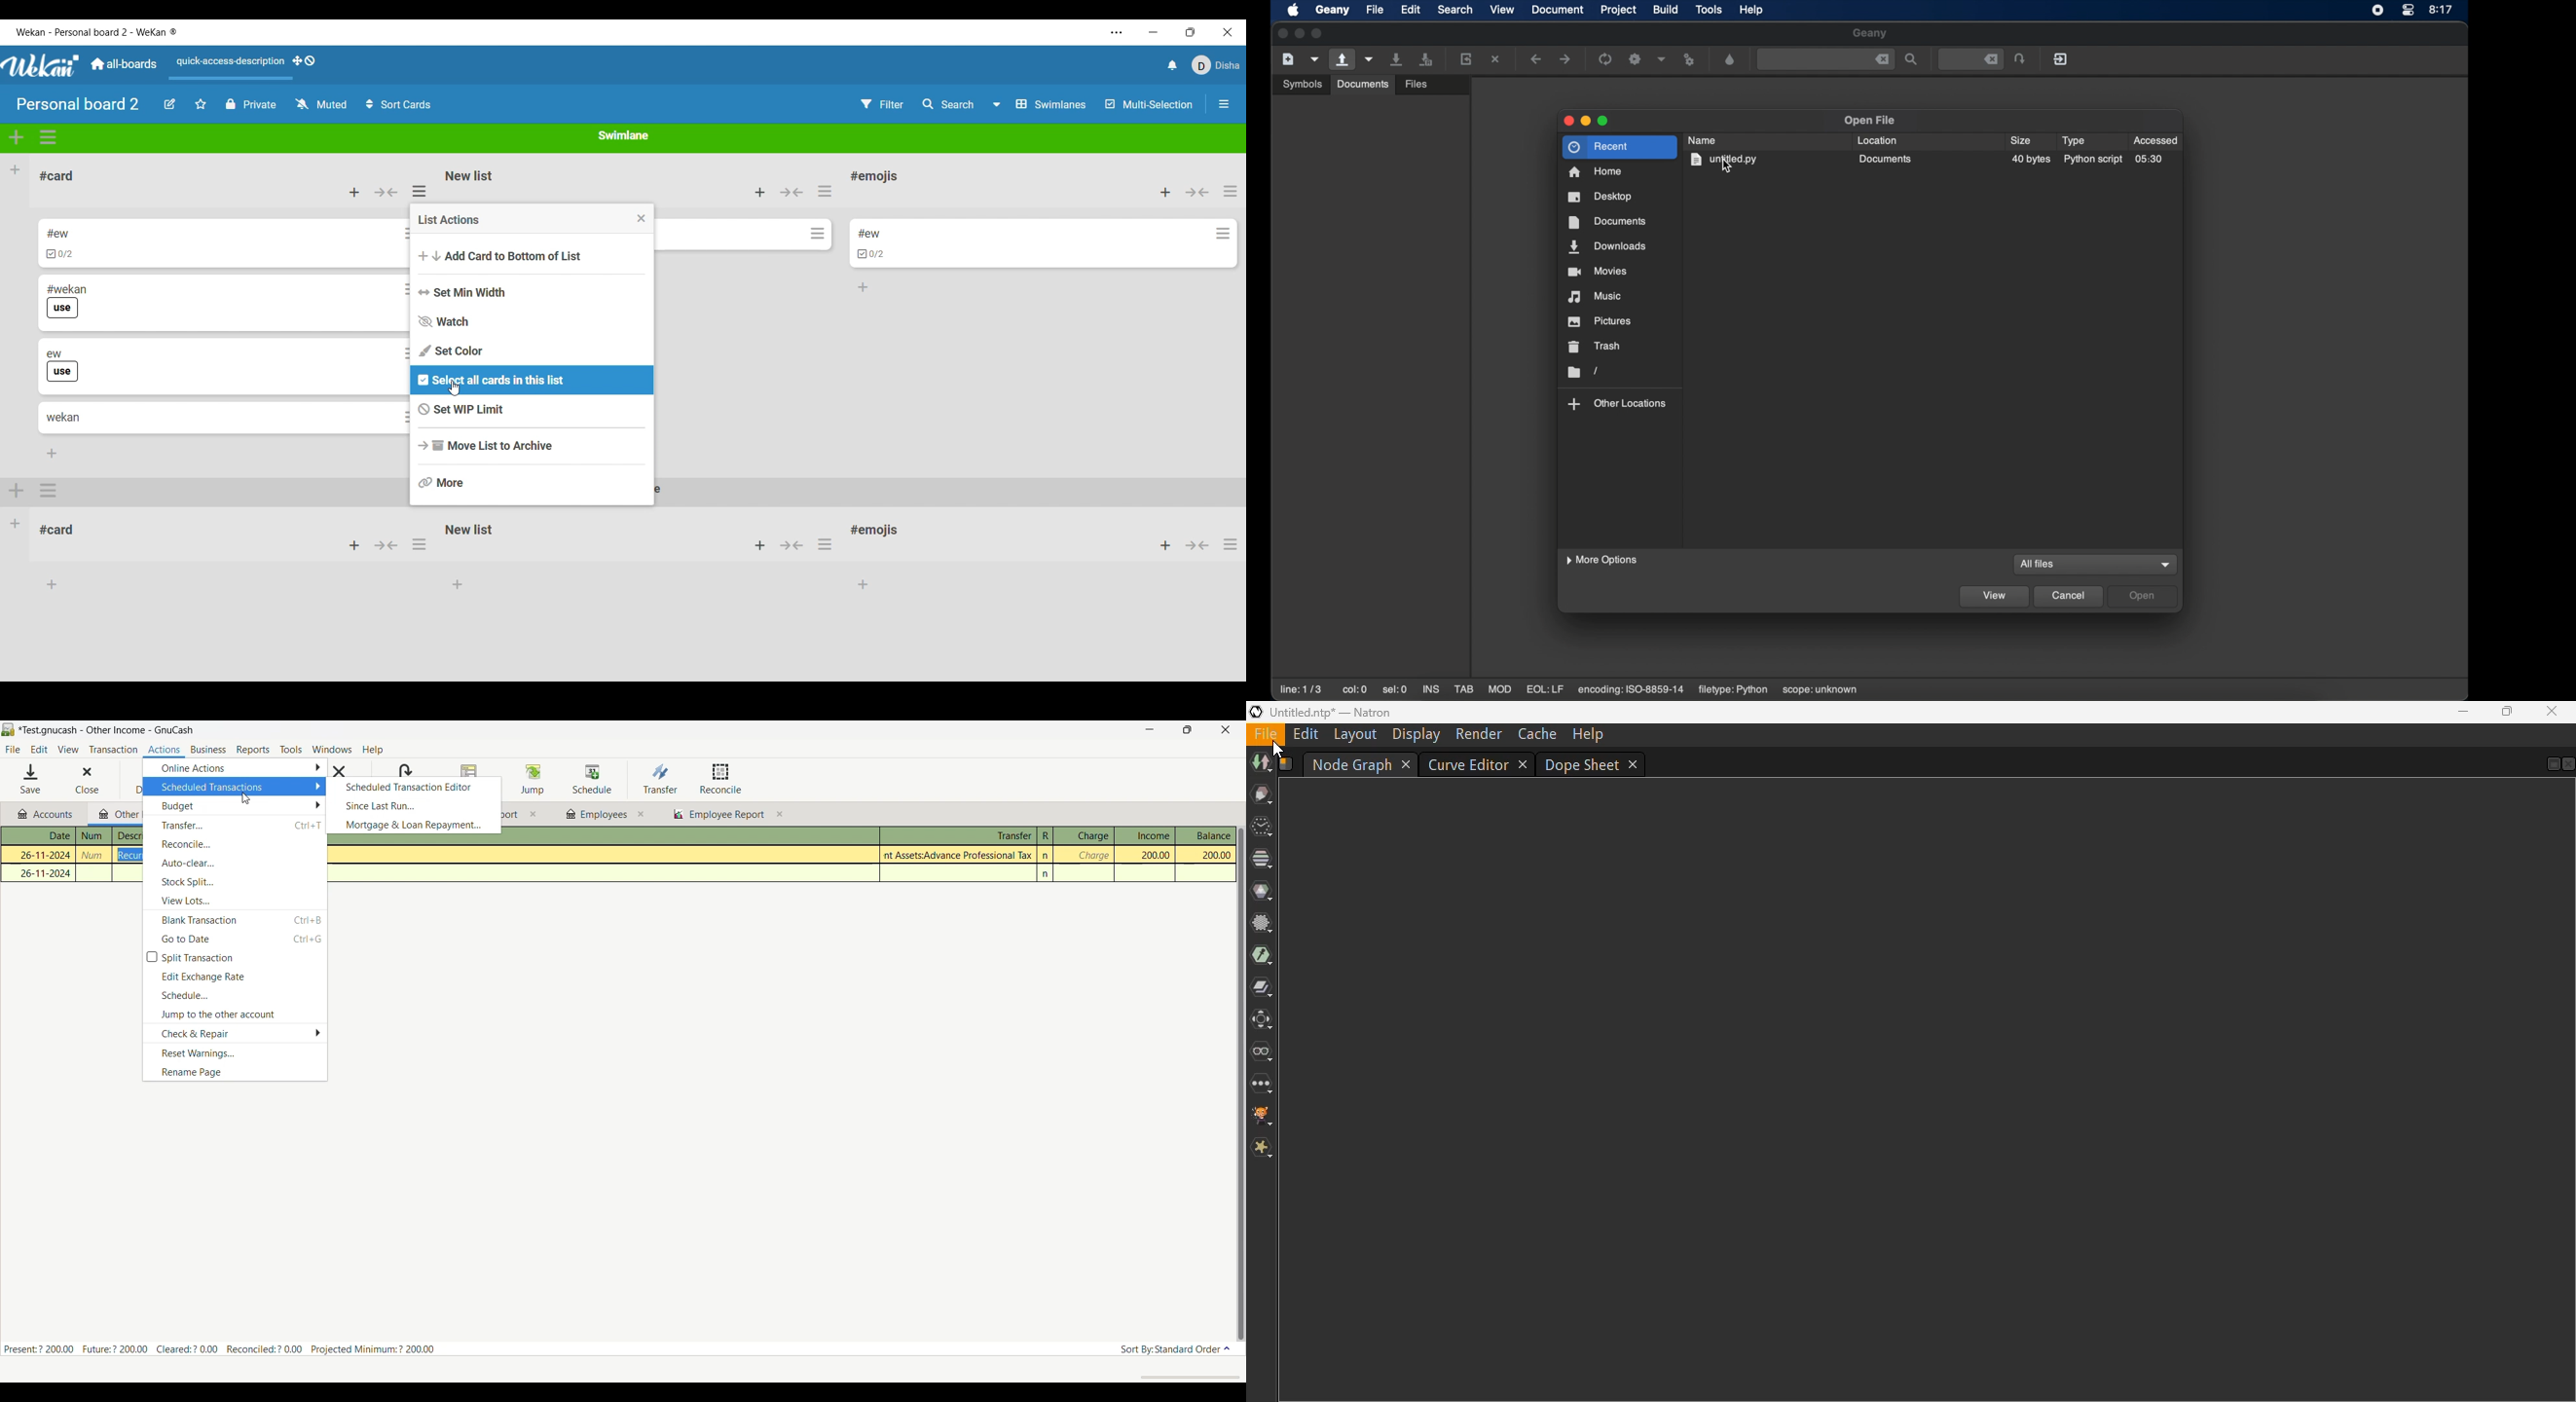 This screenshot has width=2576, height=1428. Describe the element at coordinates (882, 105) in the screenshot. I see `Filter` at that location.